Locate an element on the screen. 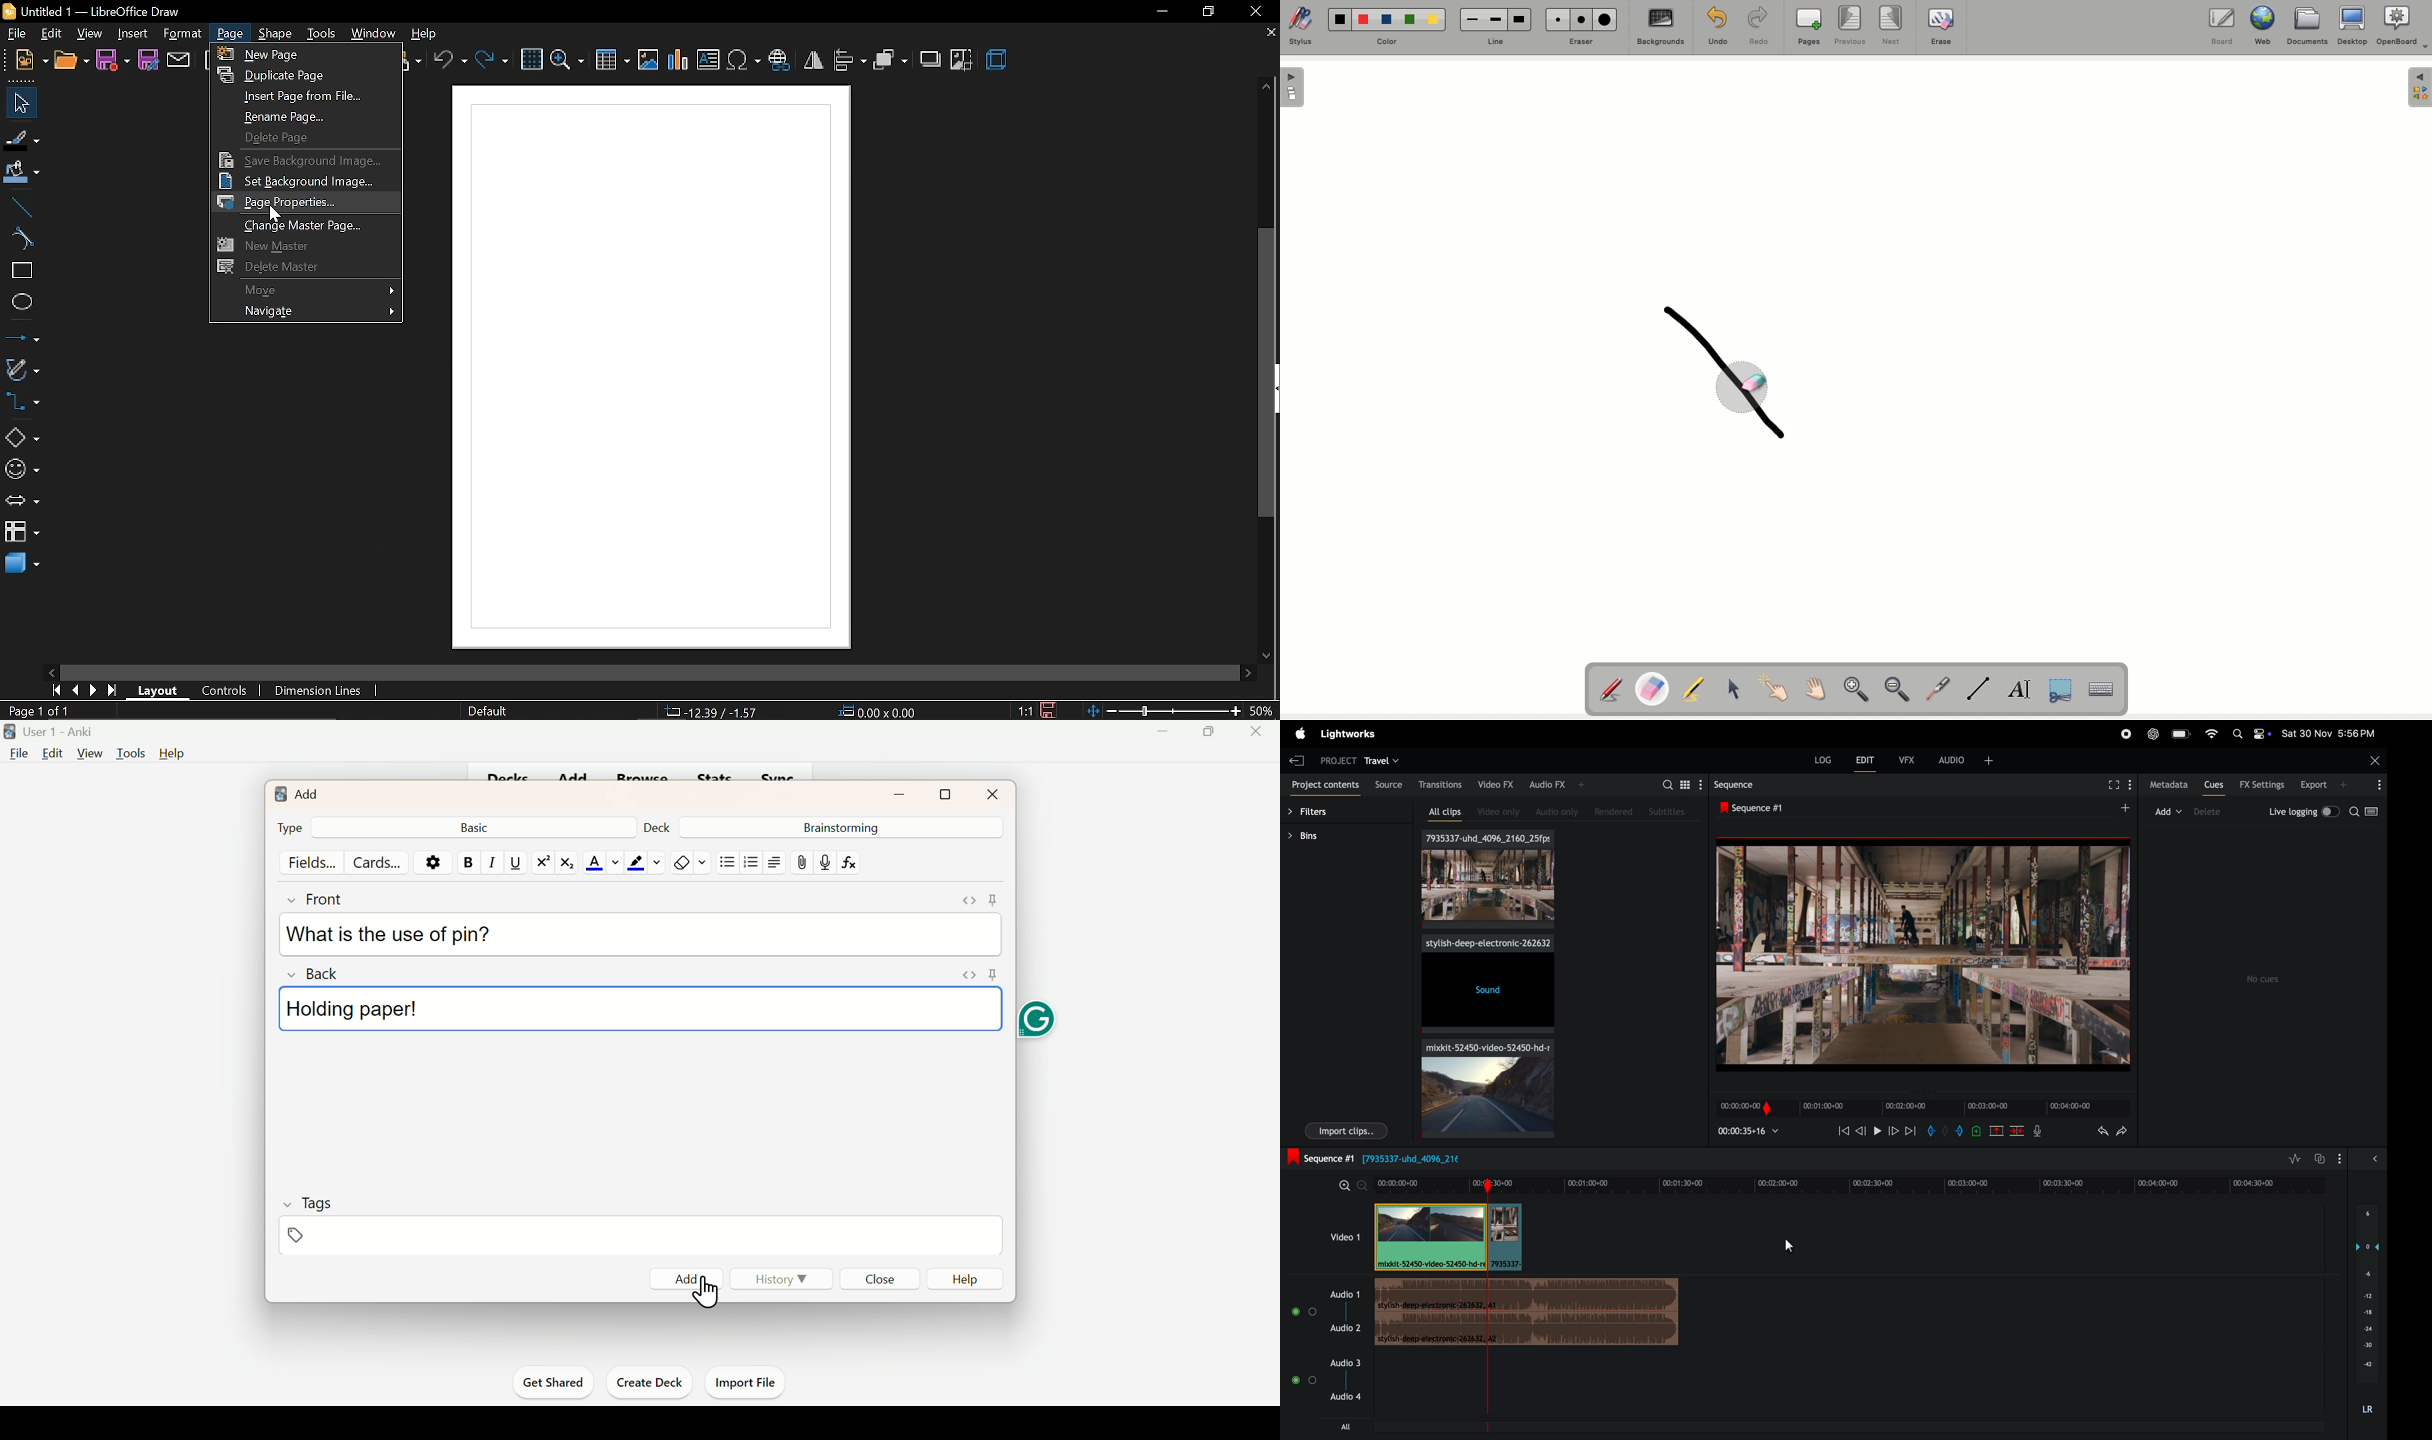 This screenshot has height=1456, width=2436. add is located at coordinates (2118, 809).